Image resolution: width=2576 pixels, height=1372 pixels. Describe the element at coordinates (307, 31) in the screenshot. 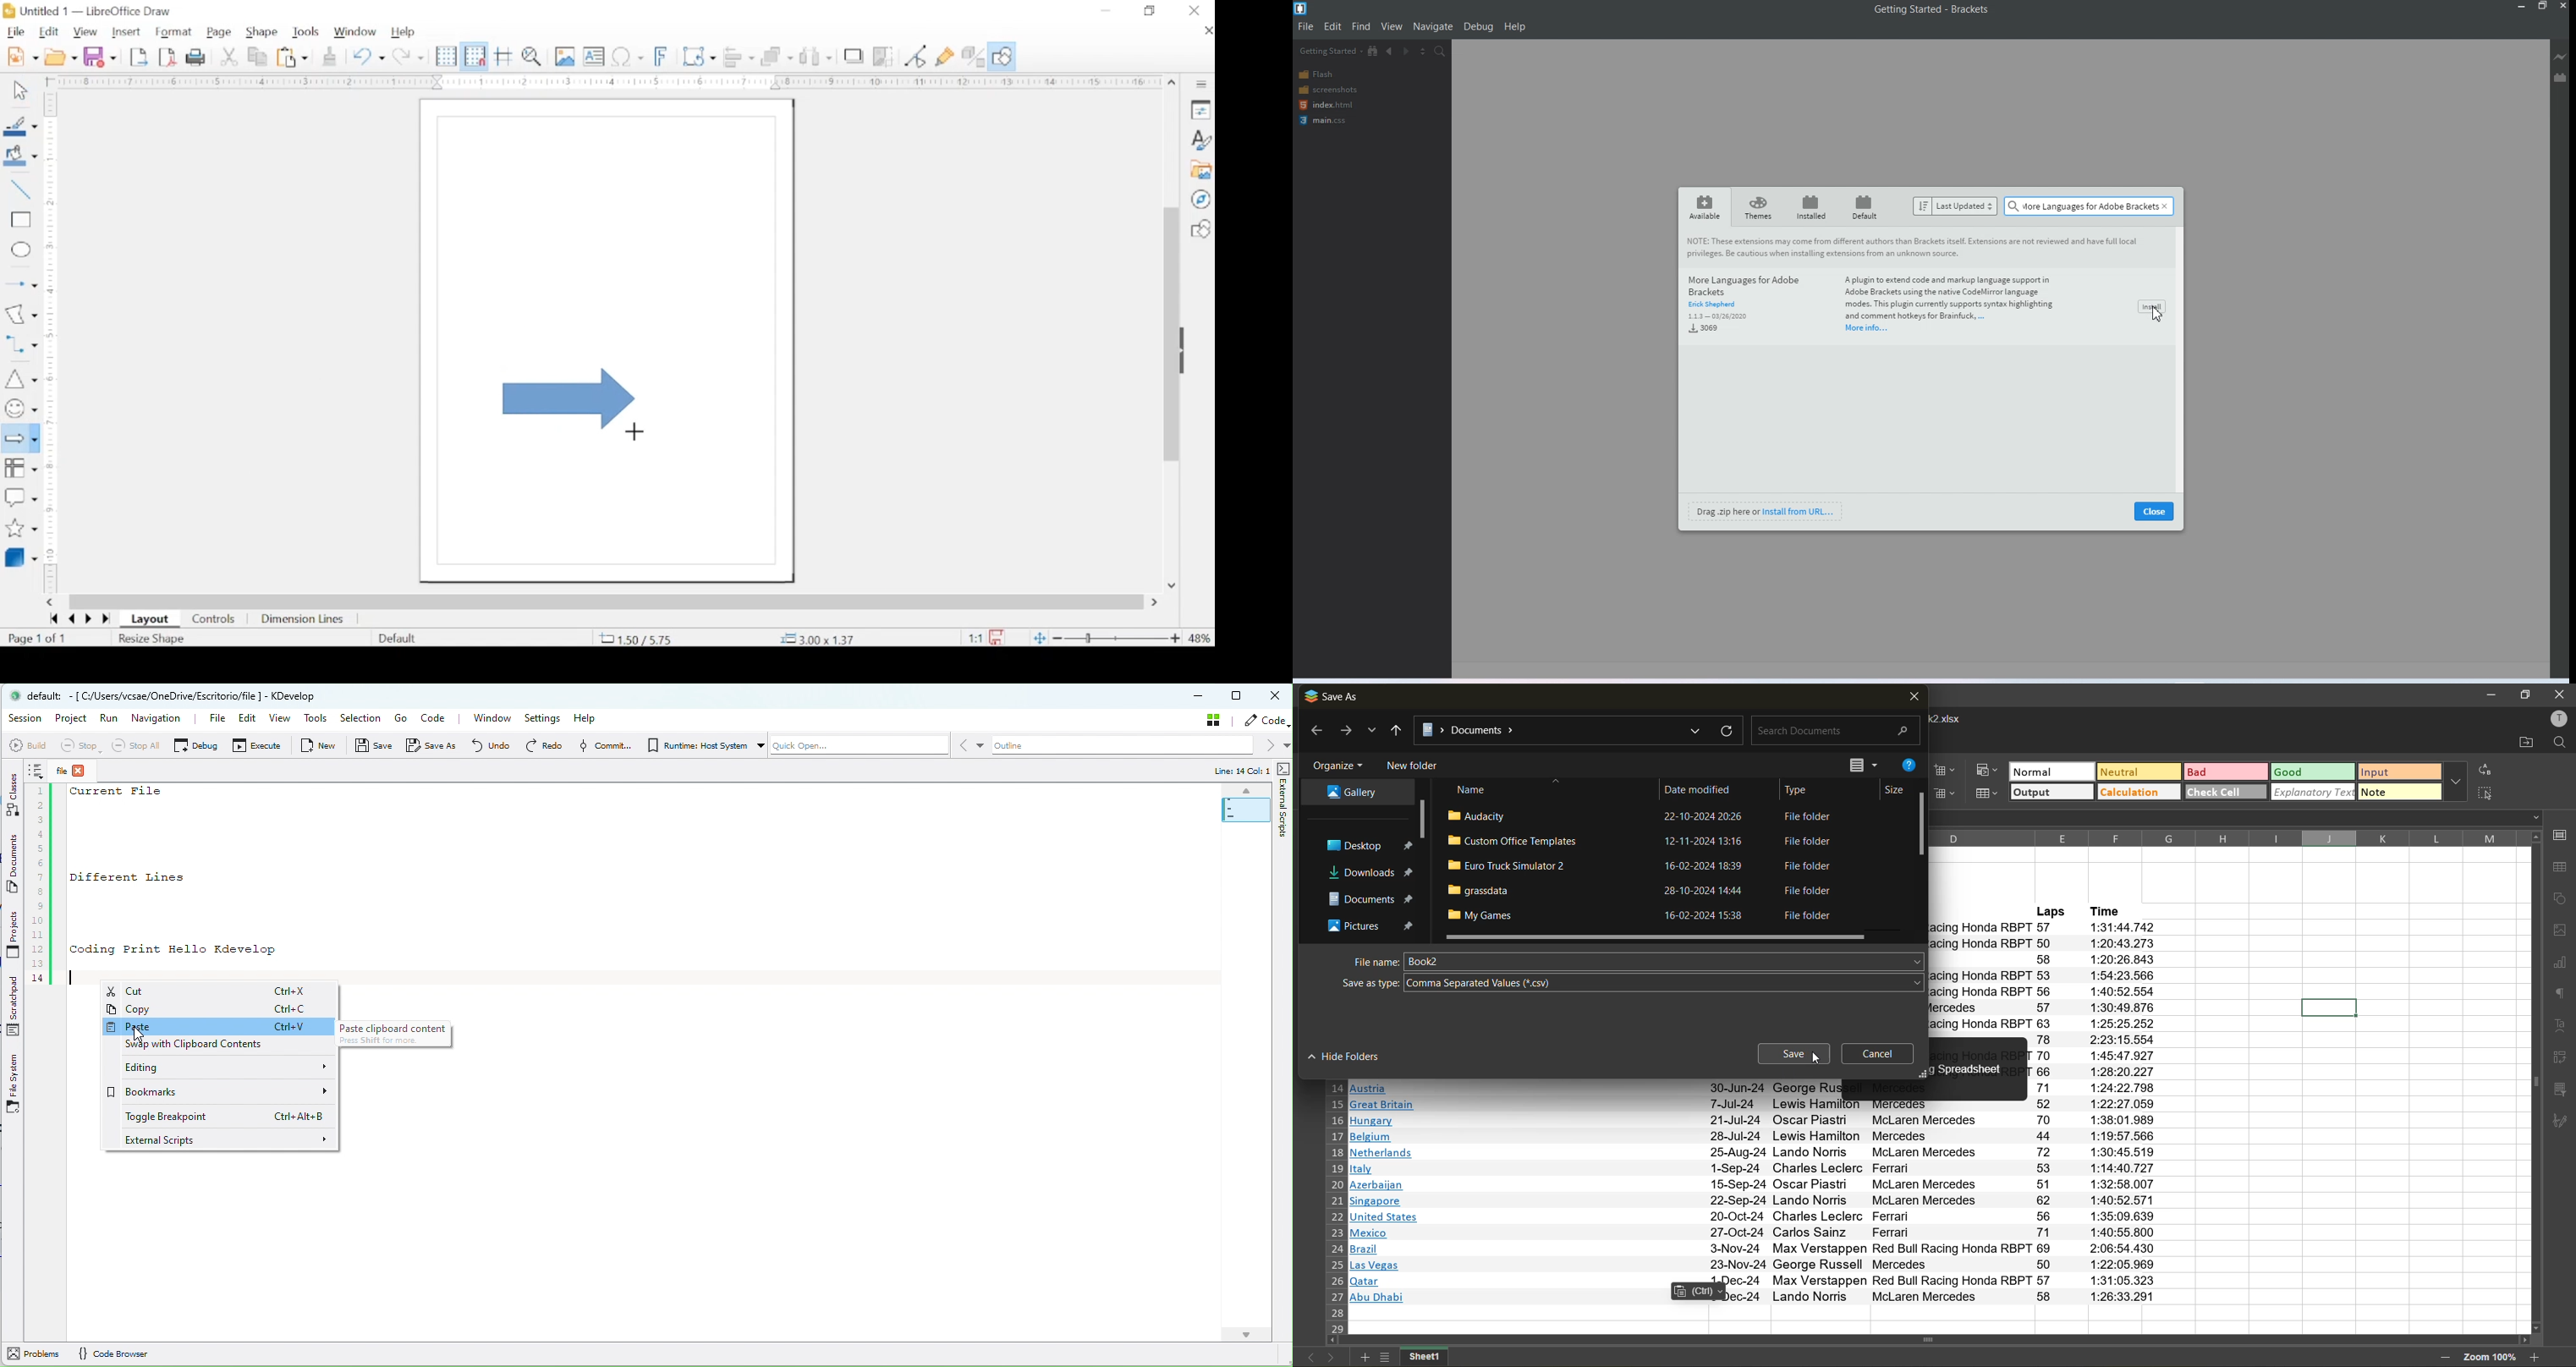

I see `tools` at that location.